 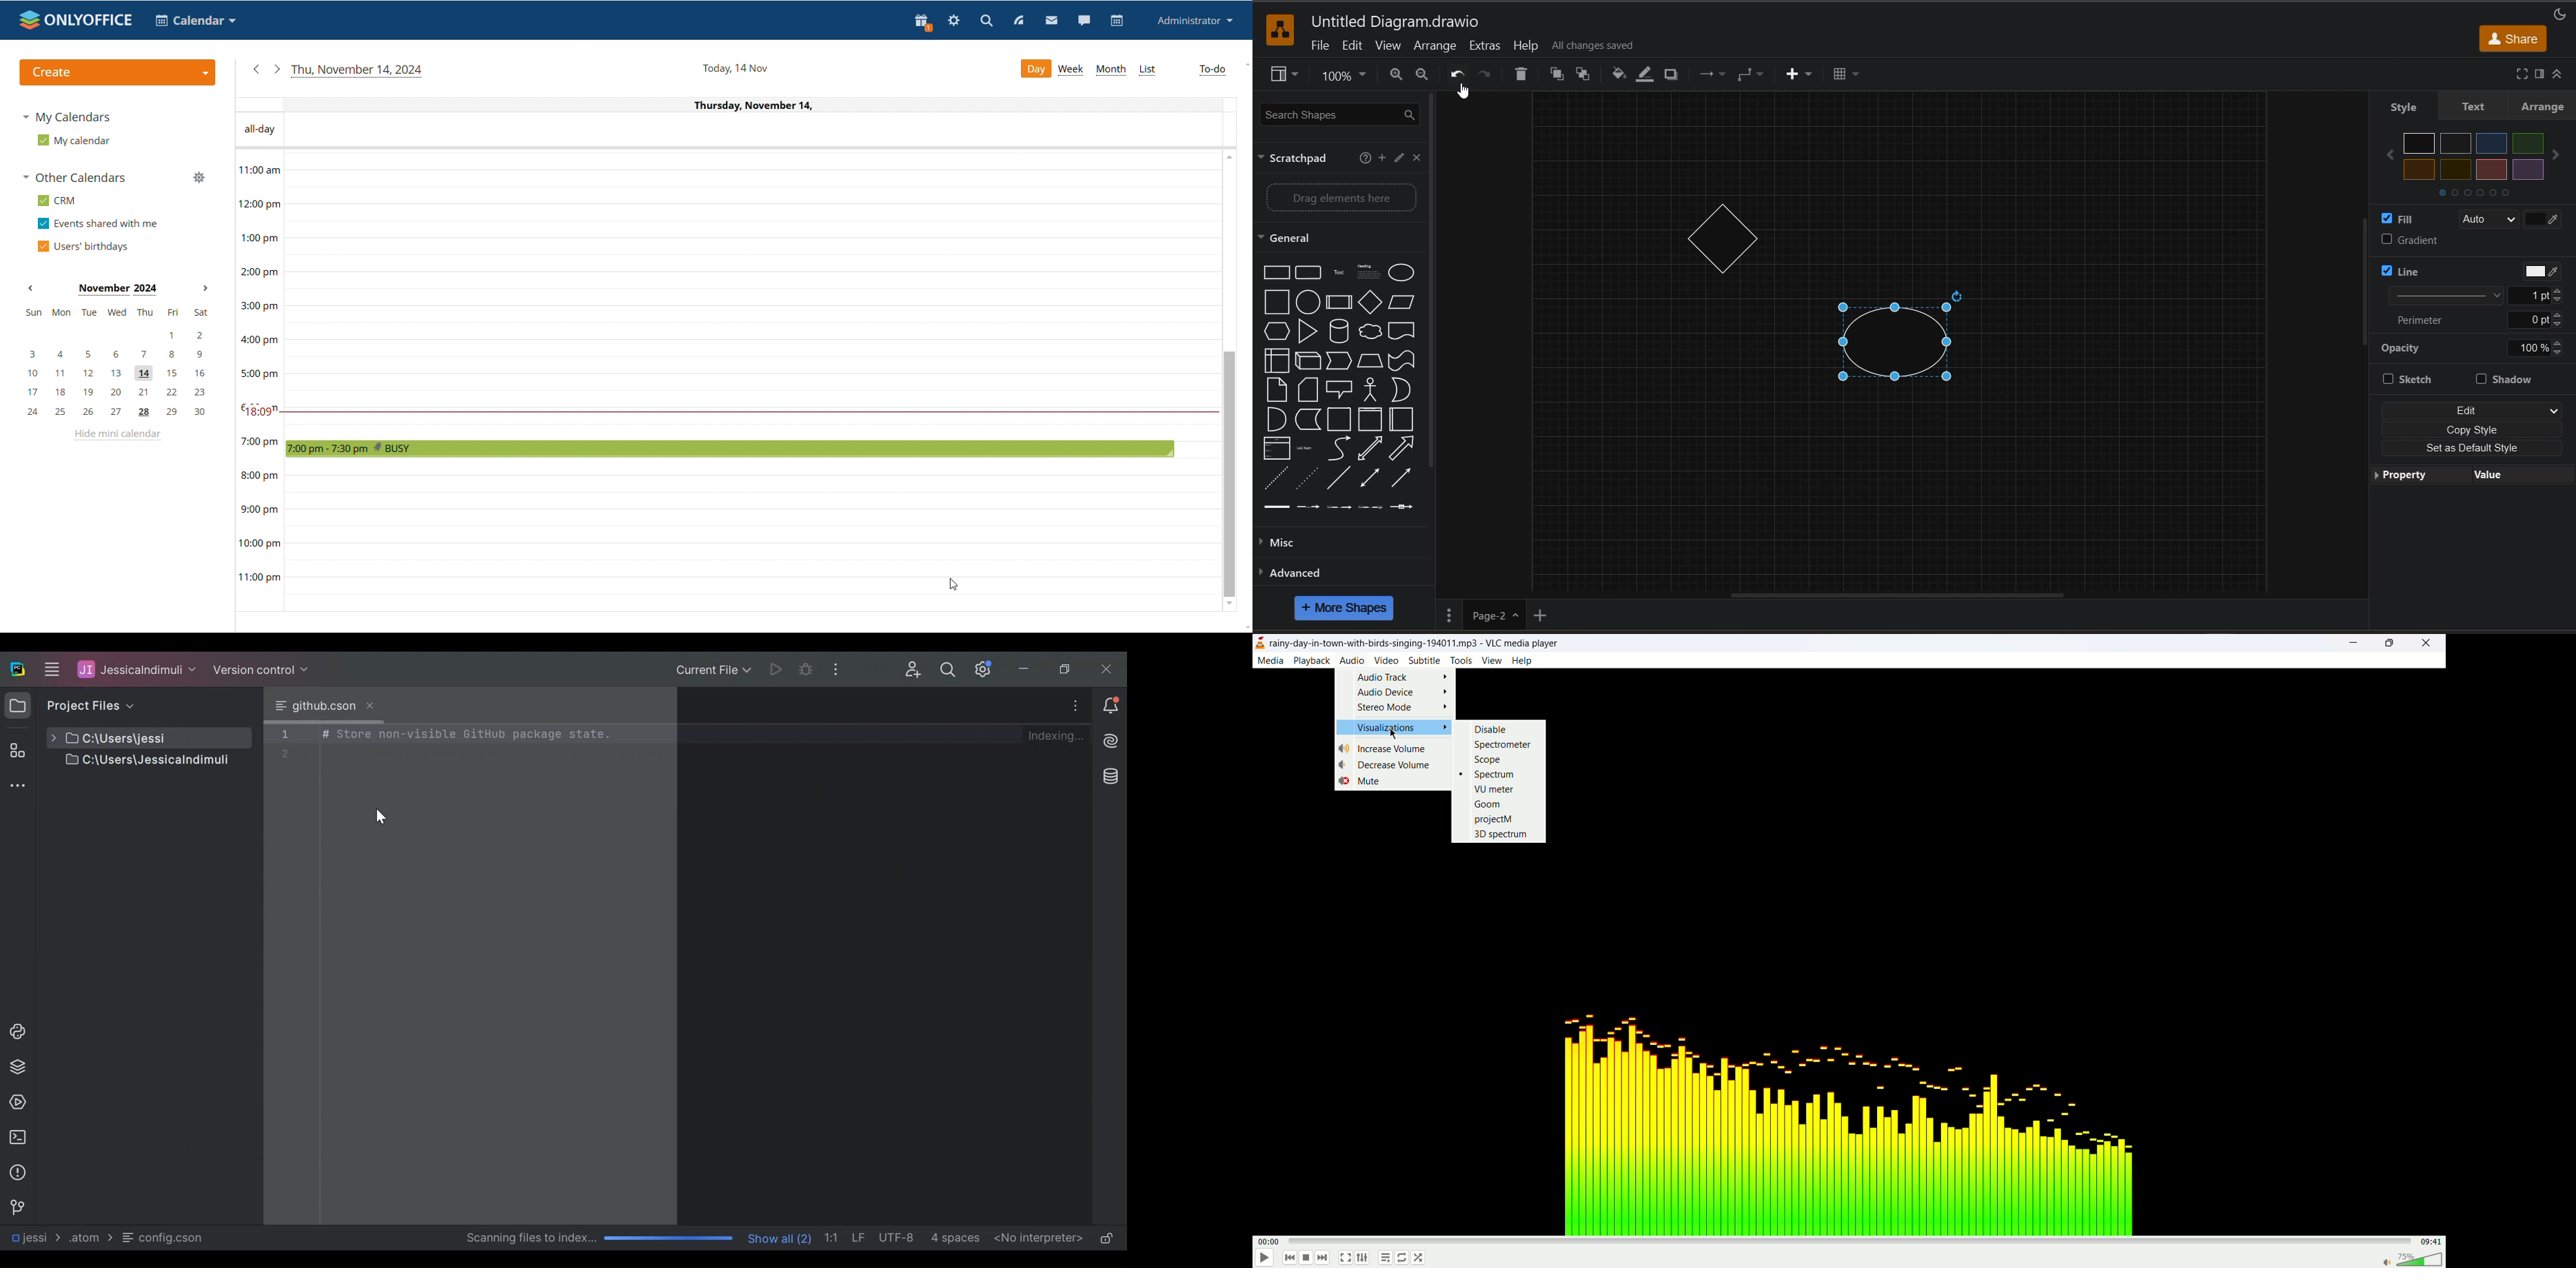 What do you see at coordinates (2433, 643) in the screenshot?
I see `close` at bounding box center [2433, 643].